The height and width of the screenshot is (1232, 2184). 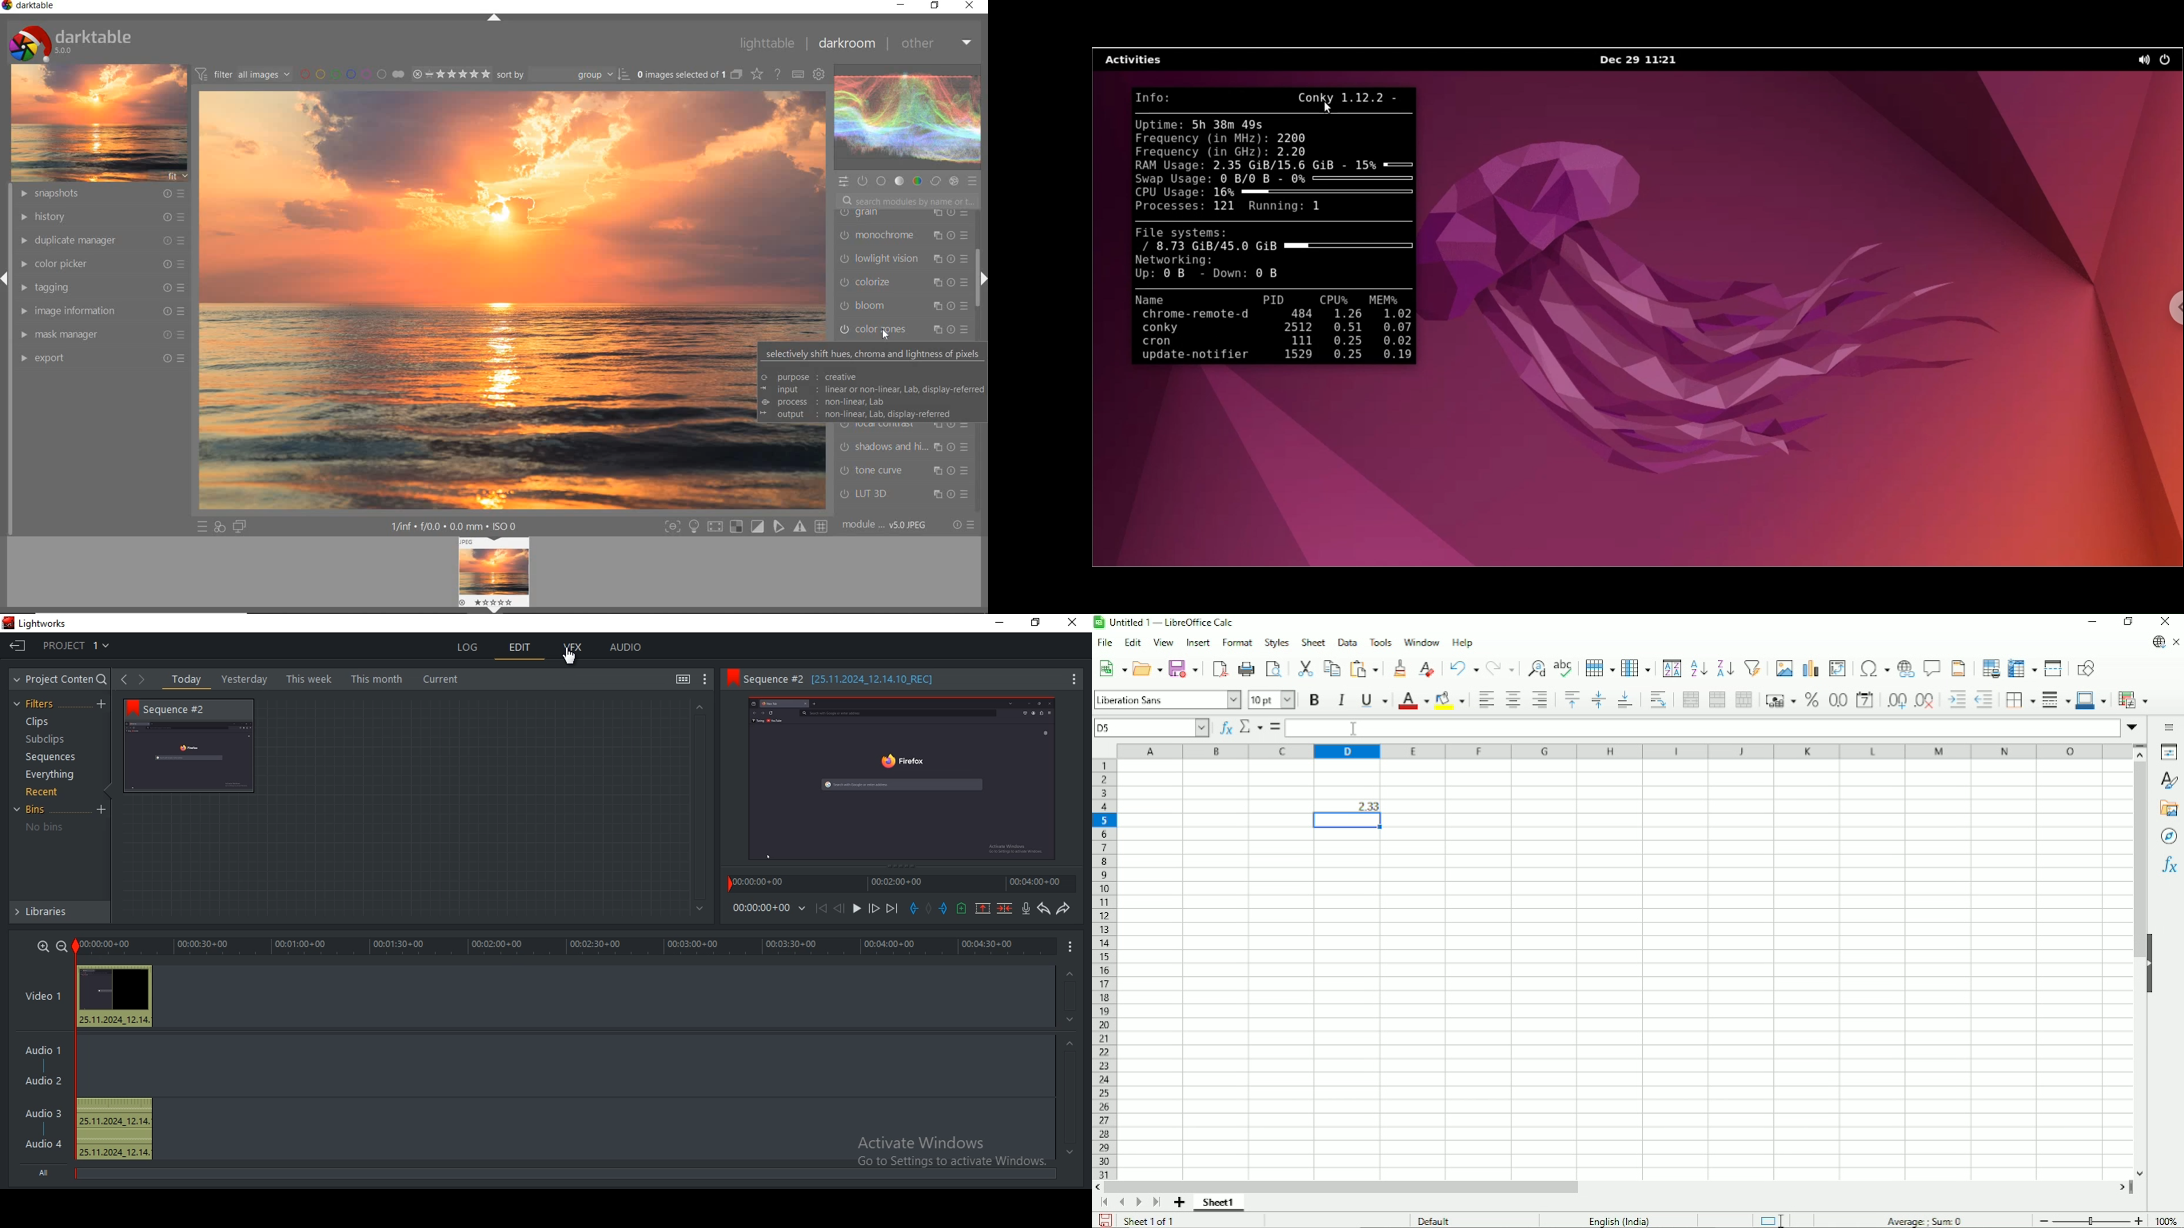 I want to click on libraries, so click(x=60, y=912).